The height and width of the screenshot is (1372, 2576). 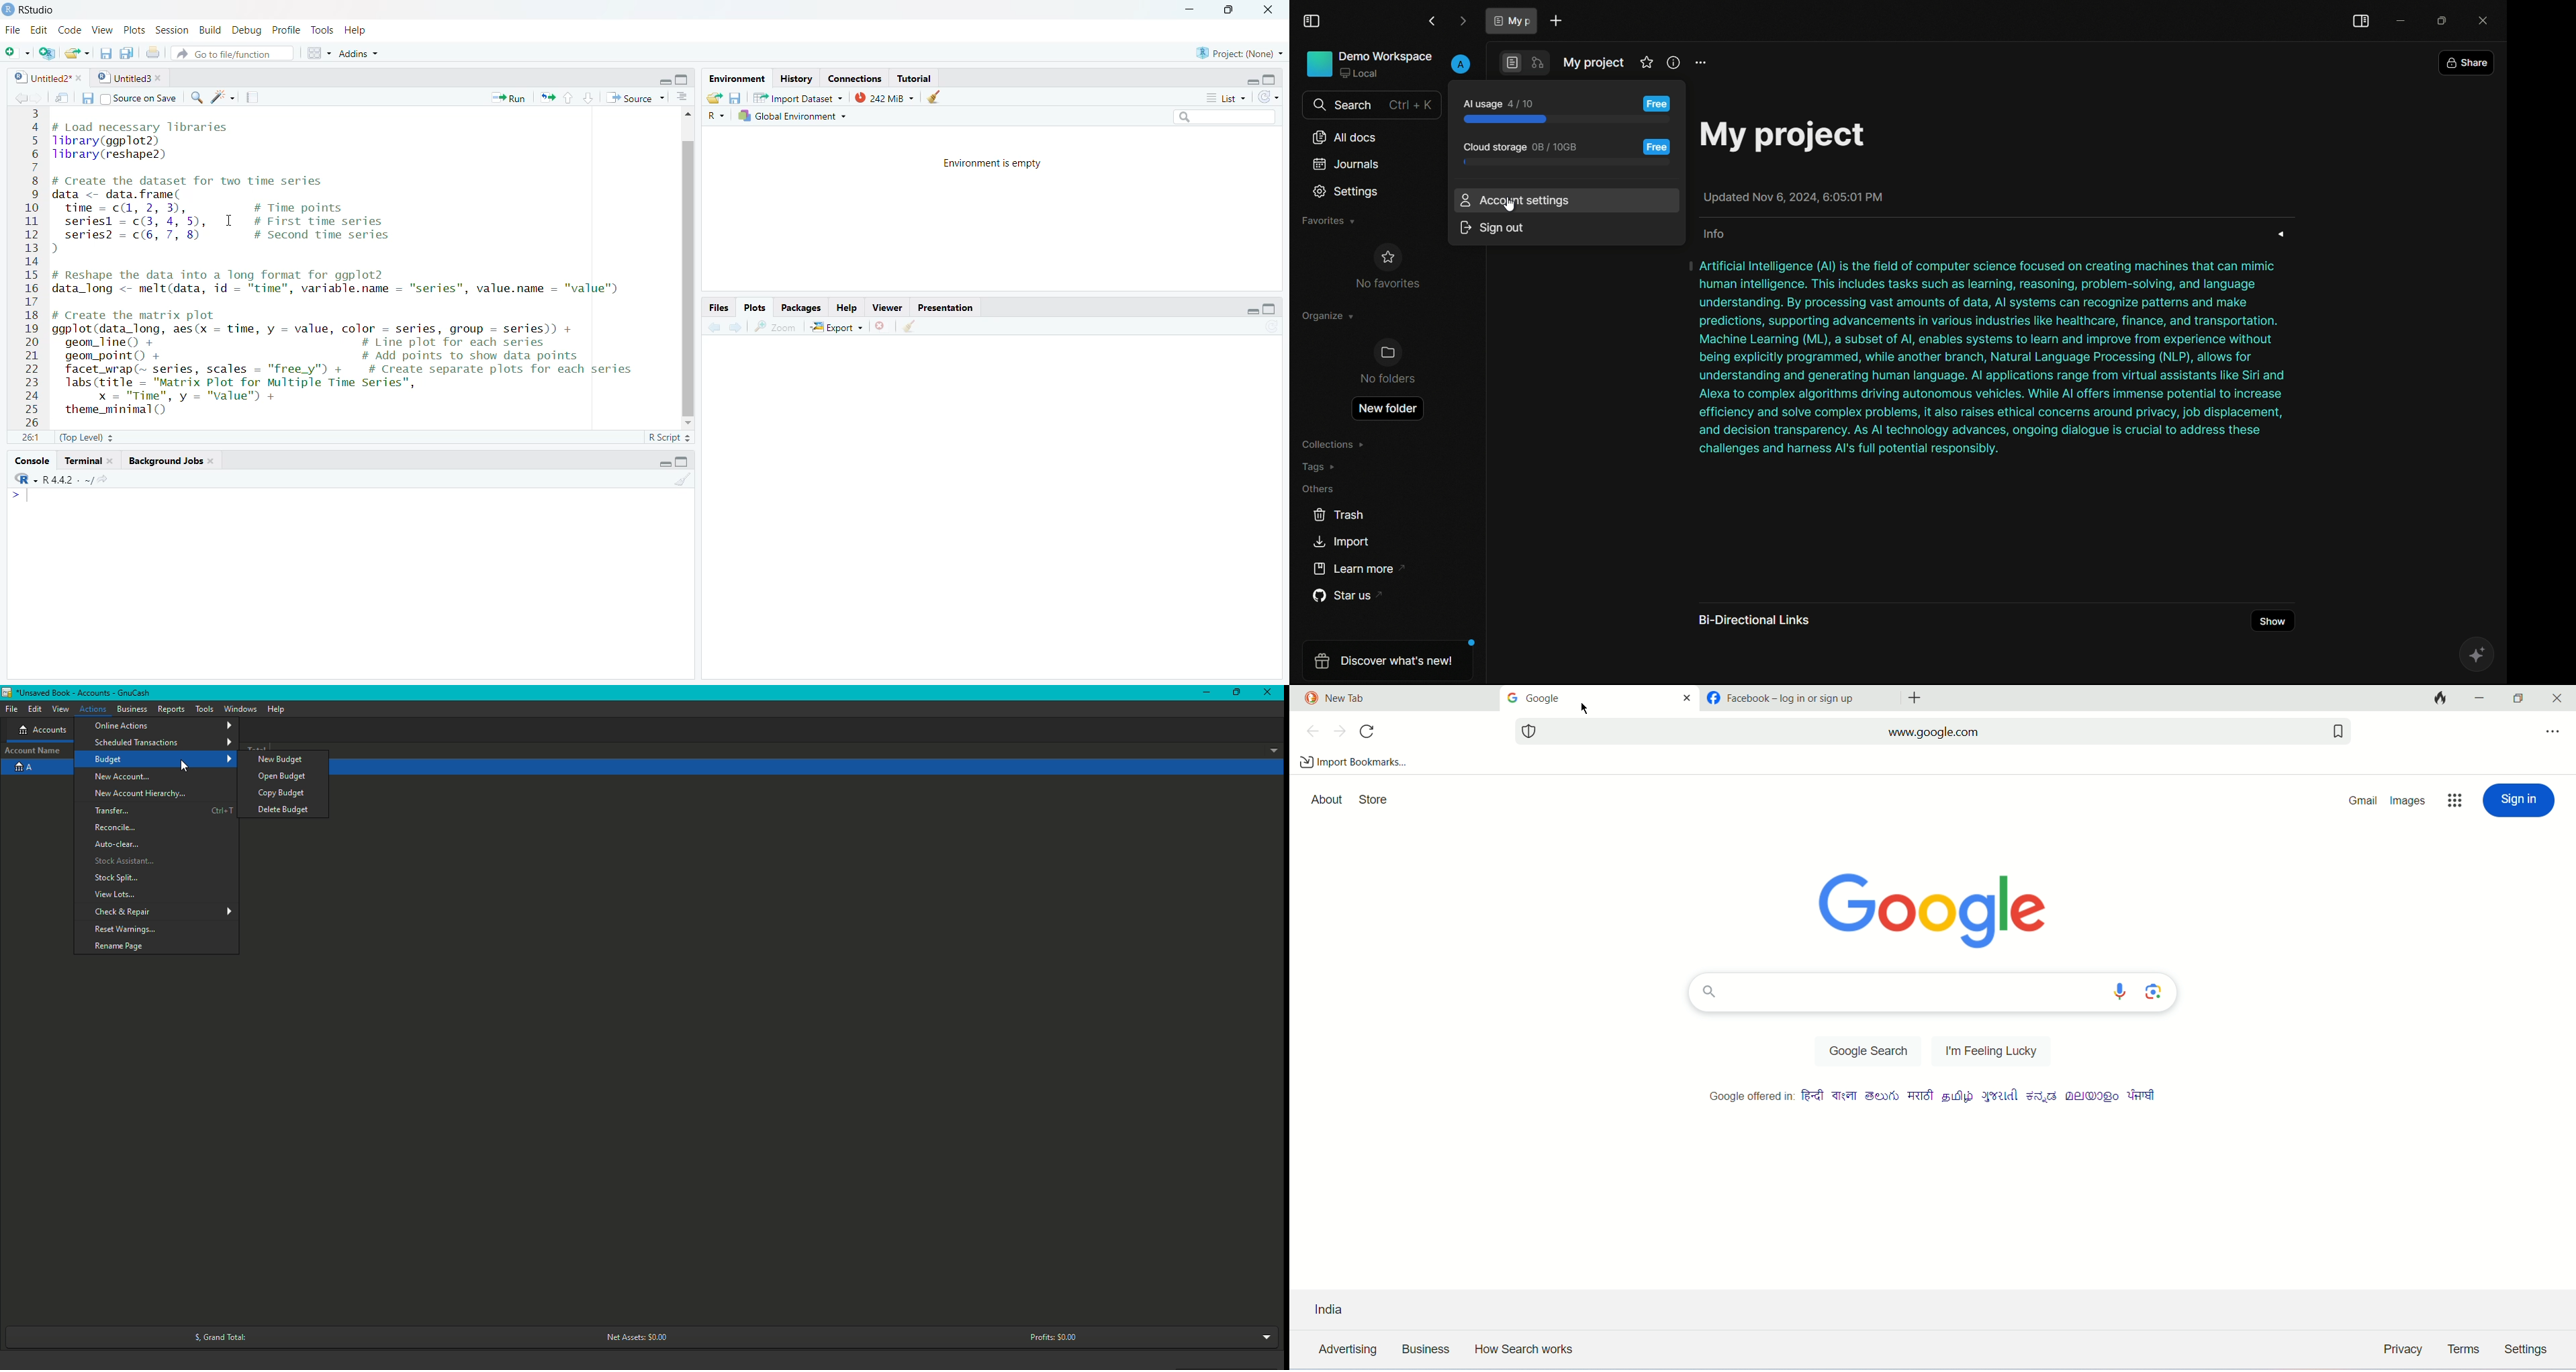 I want to click on File, so click(x=10, y=708).